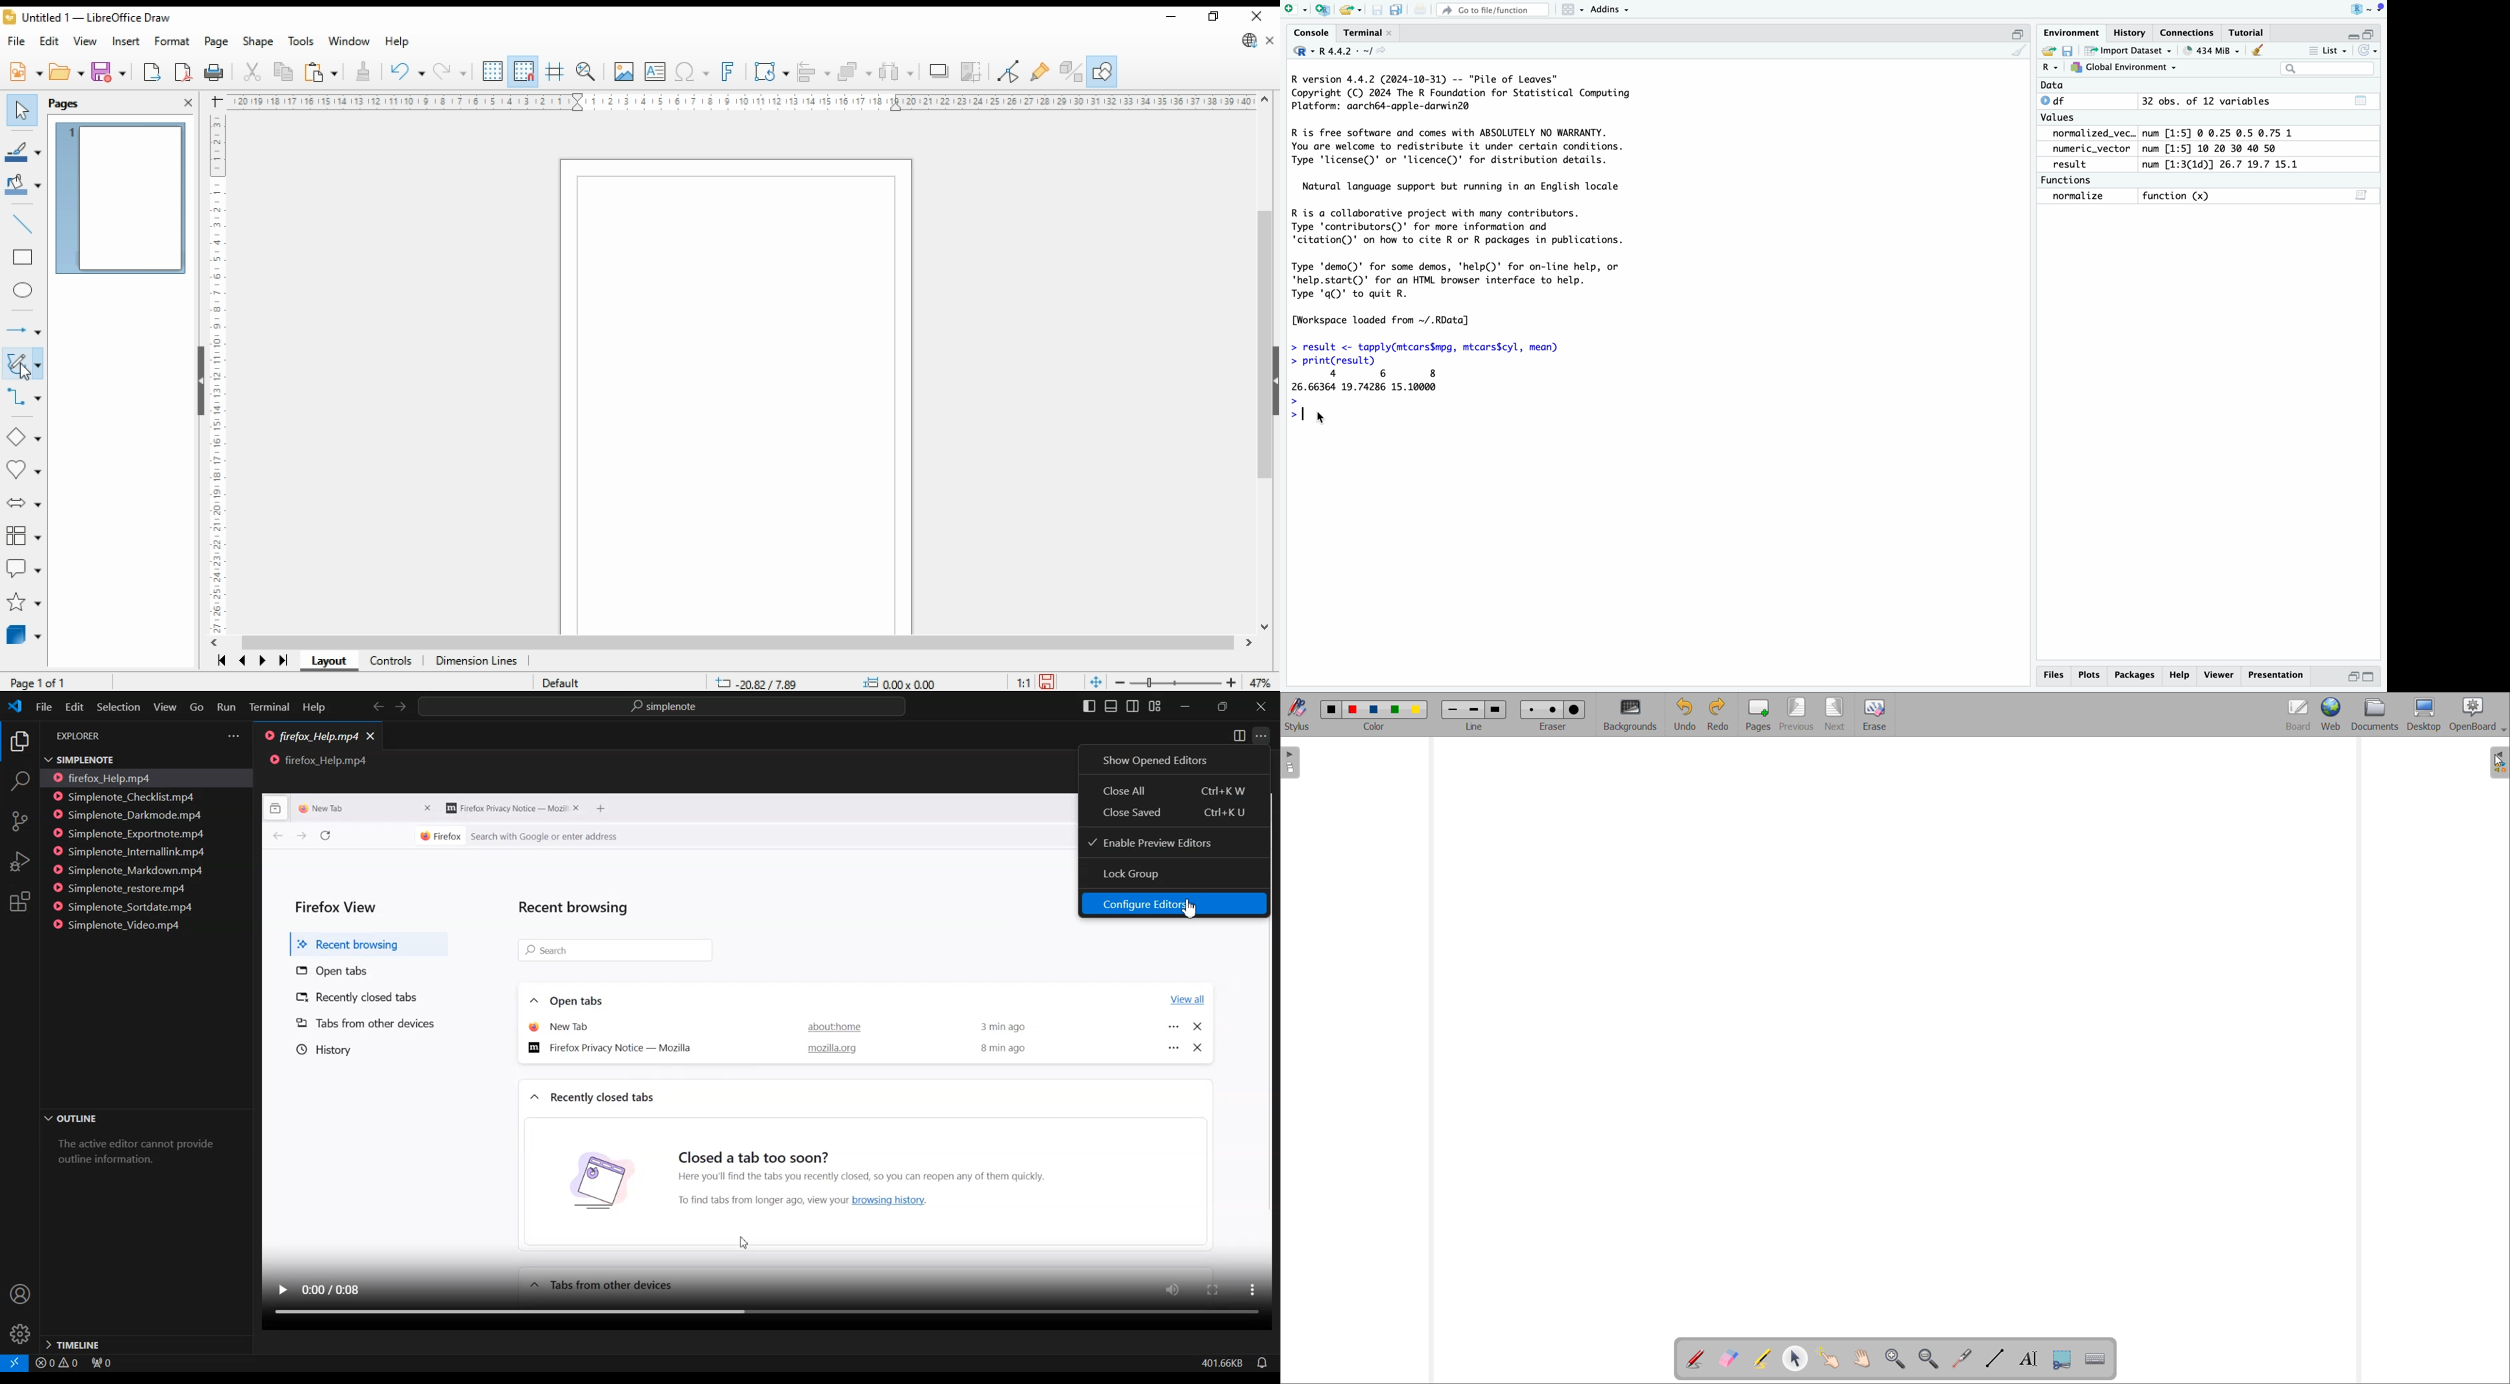  Describe the element at coordinates (2332, 714) in the screenshot. I see `web` at that location.